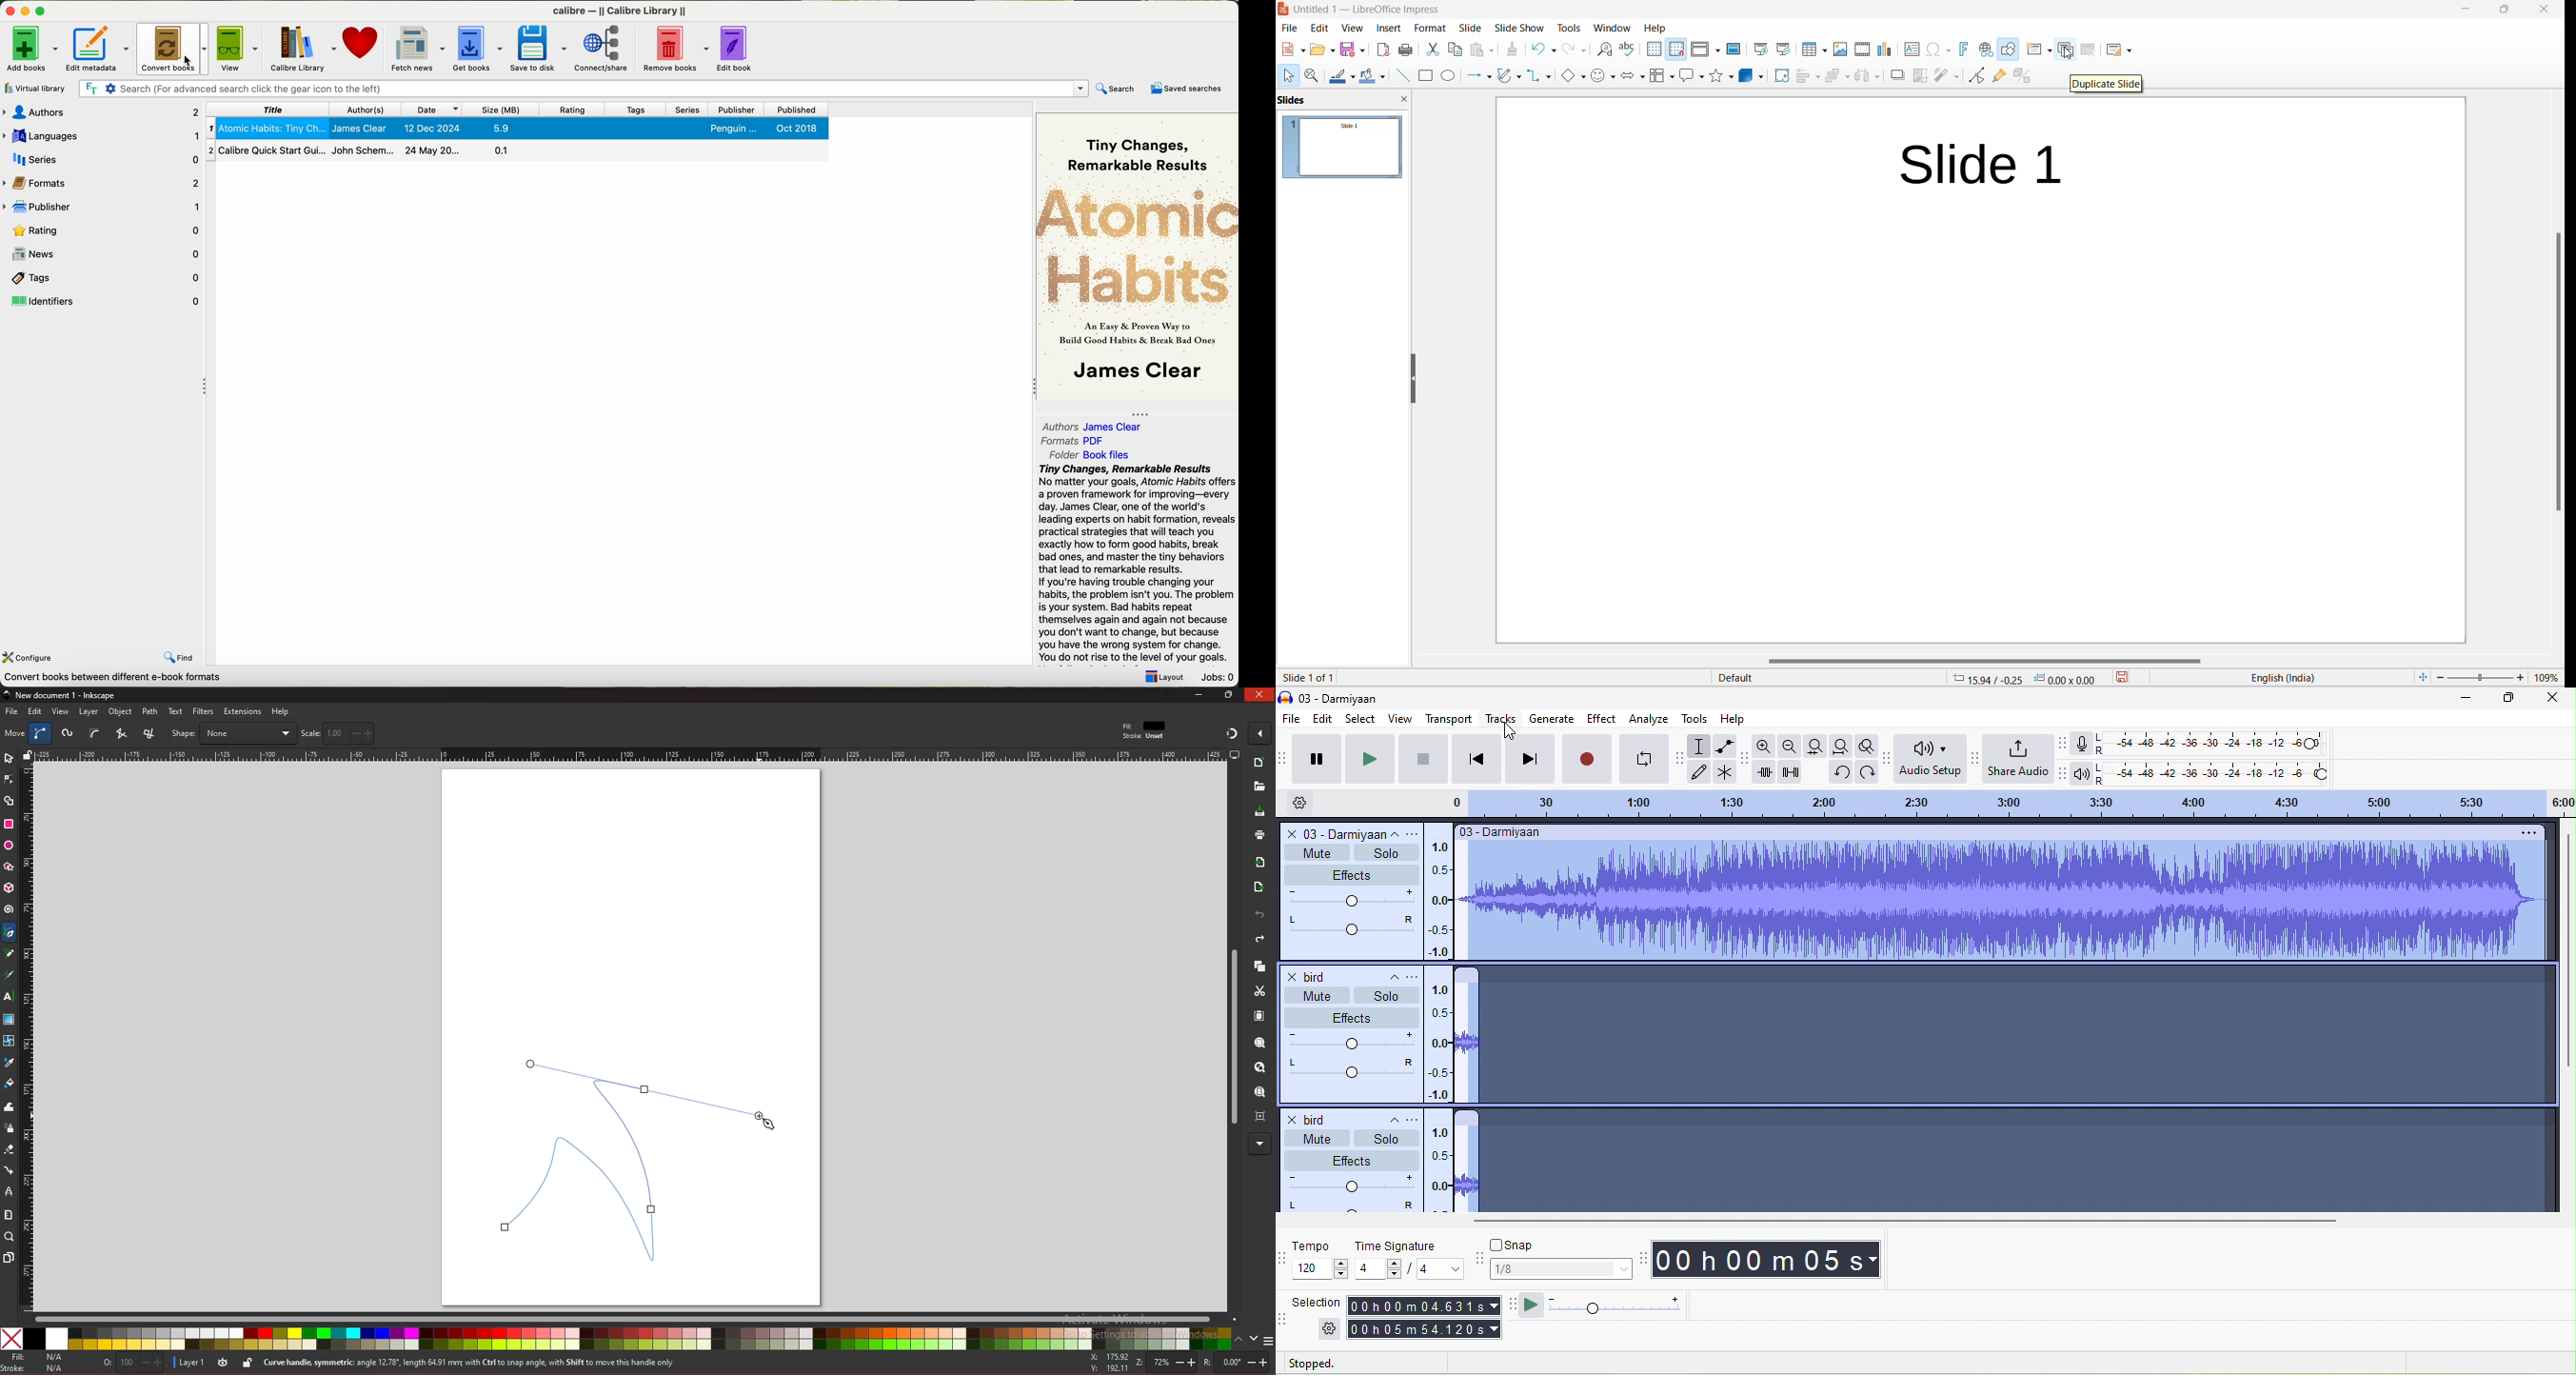  What do you see at coordinates (8, 997) in the screenshot?
I see `text` at bounding box center [8, 997].